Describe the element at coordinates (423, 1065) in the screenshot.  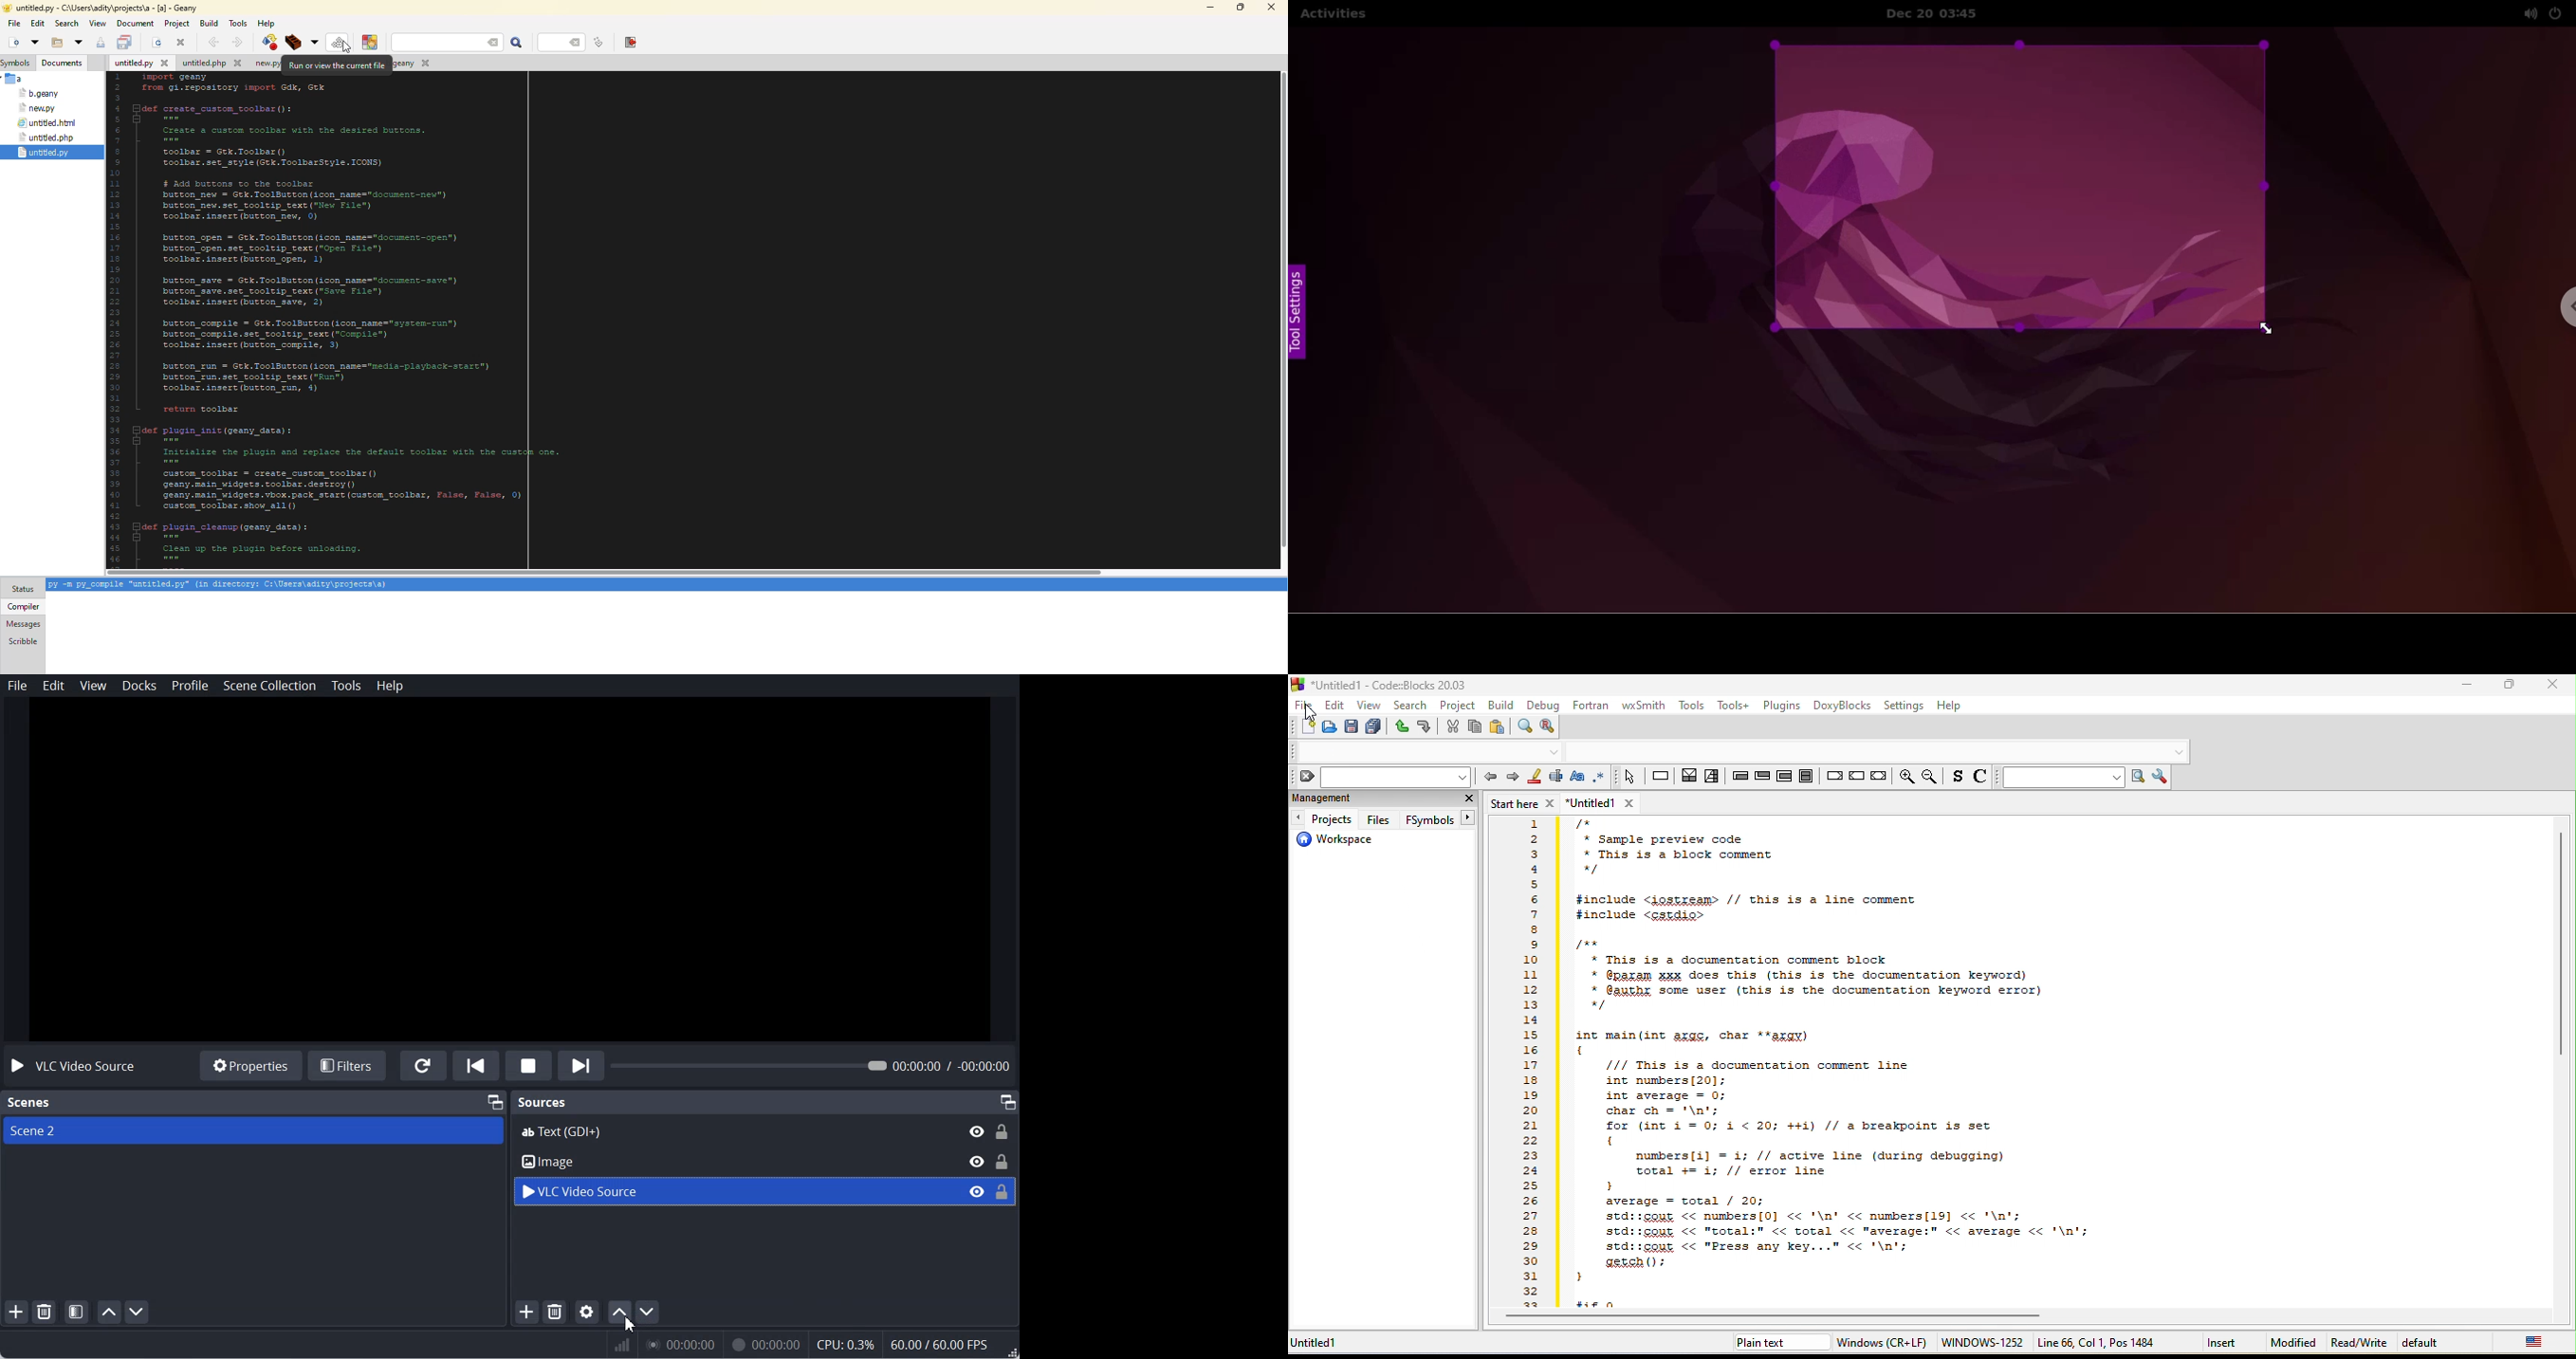
I see `Restart Media` at that location.